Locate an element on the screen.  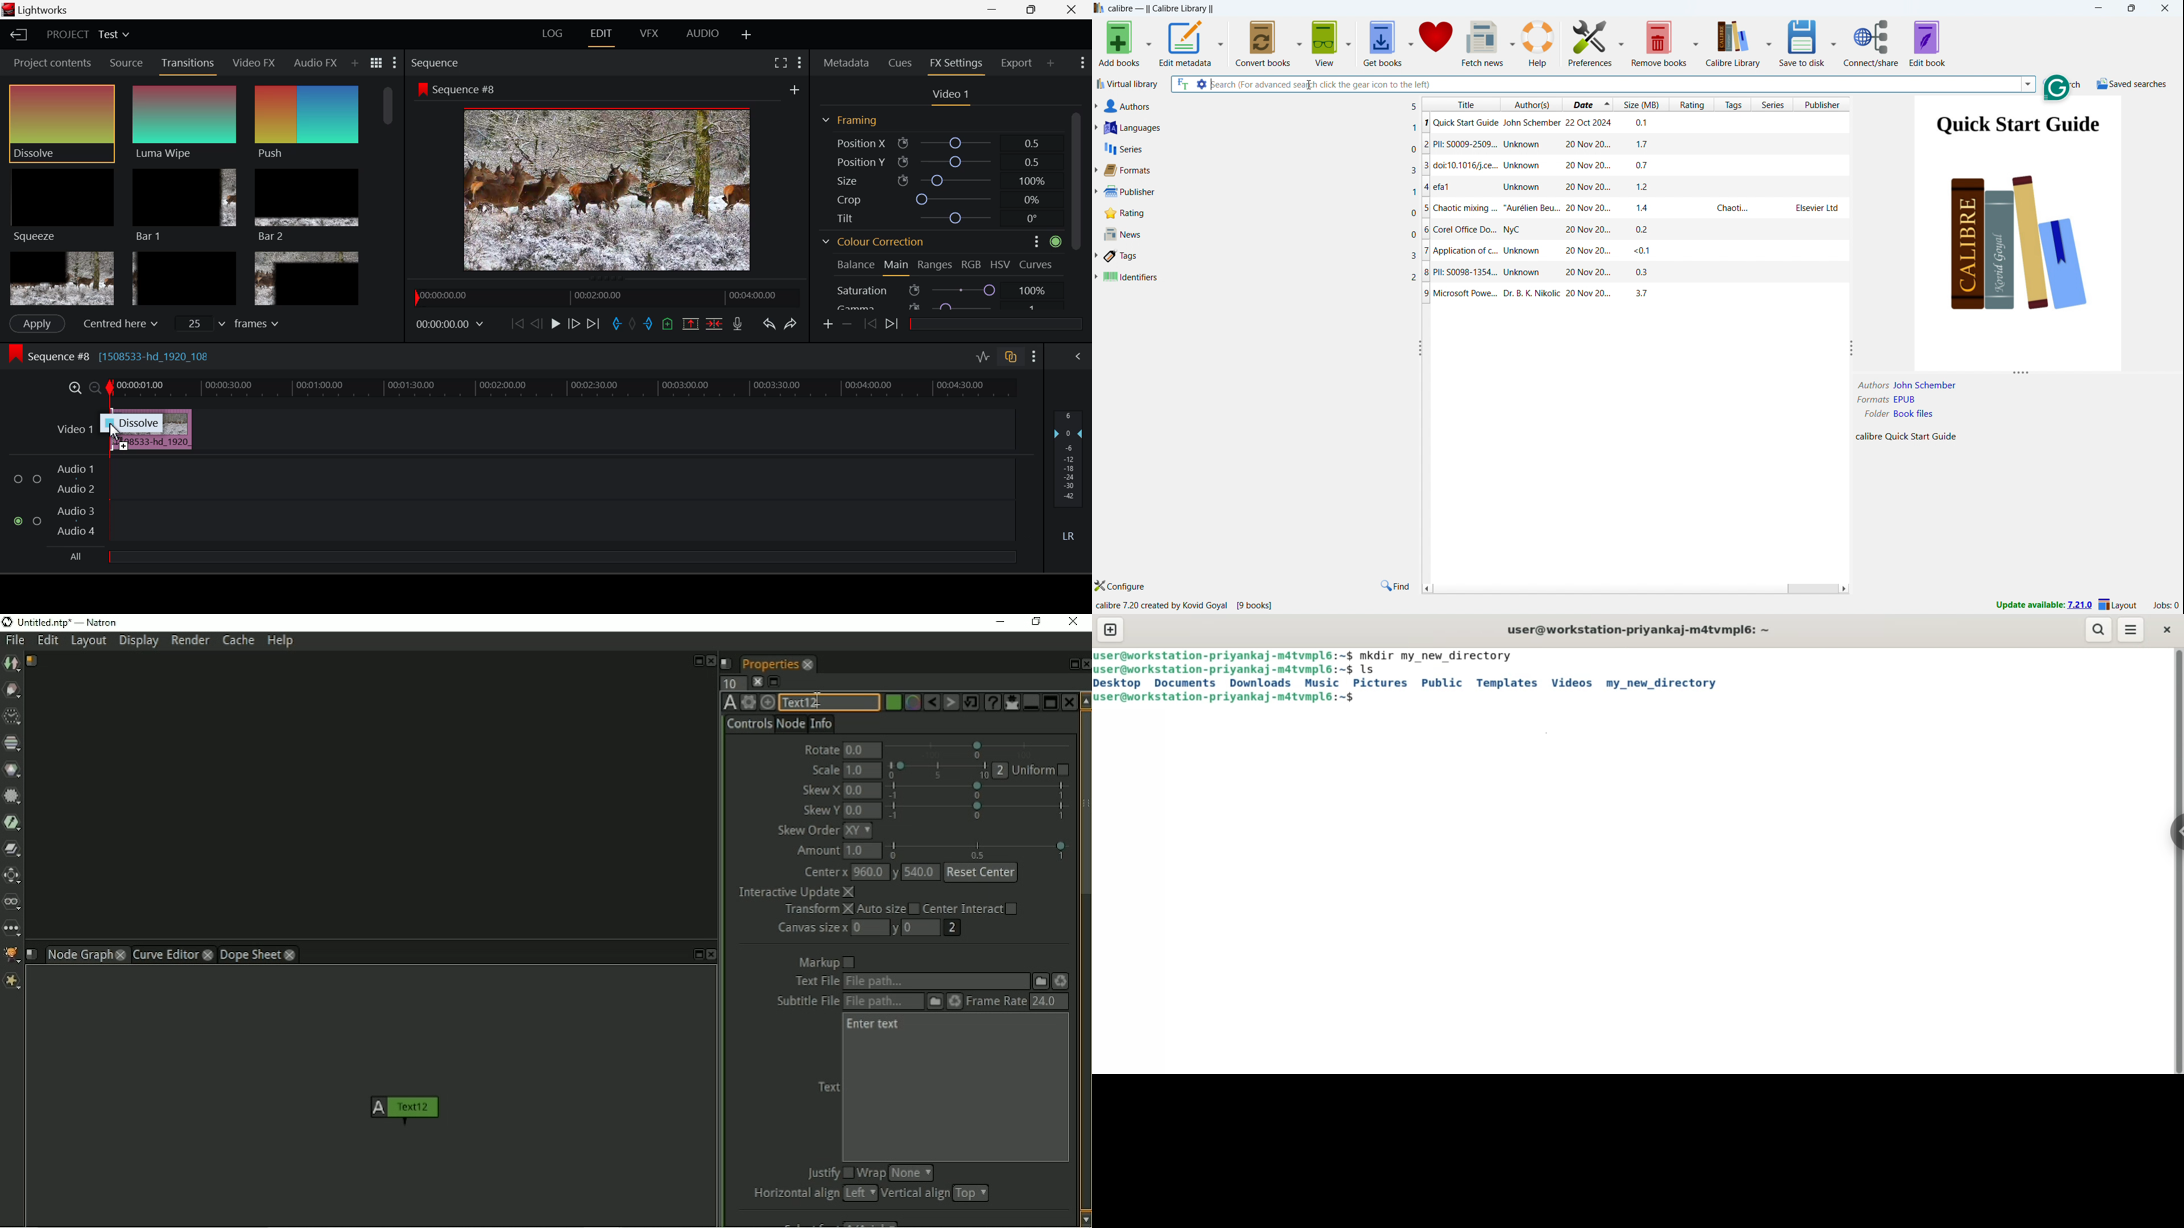
Close is located at coordinates (1071, 10).